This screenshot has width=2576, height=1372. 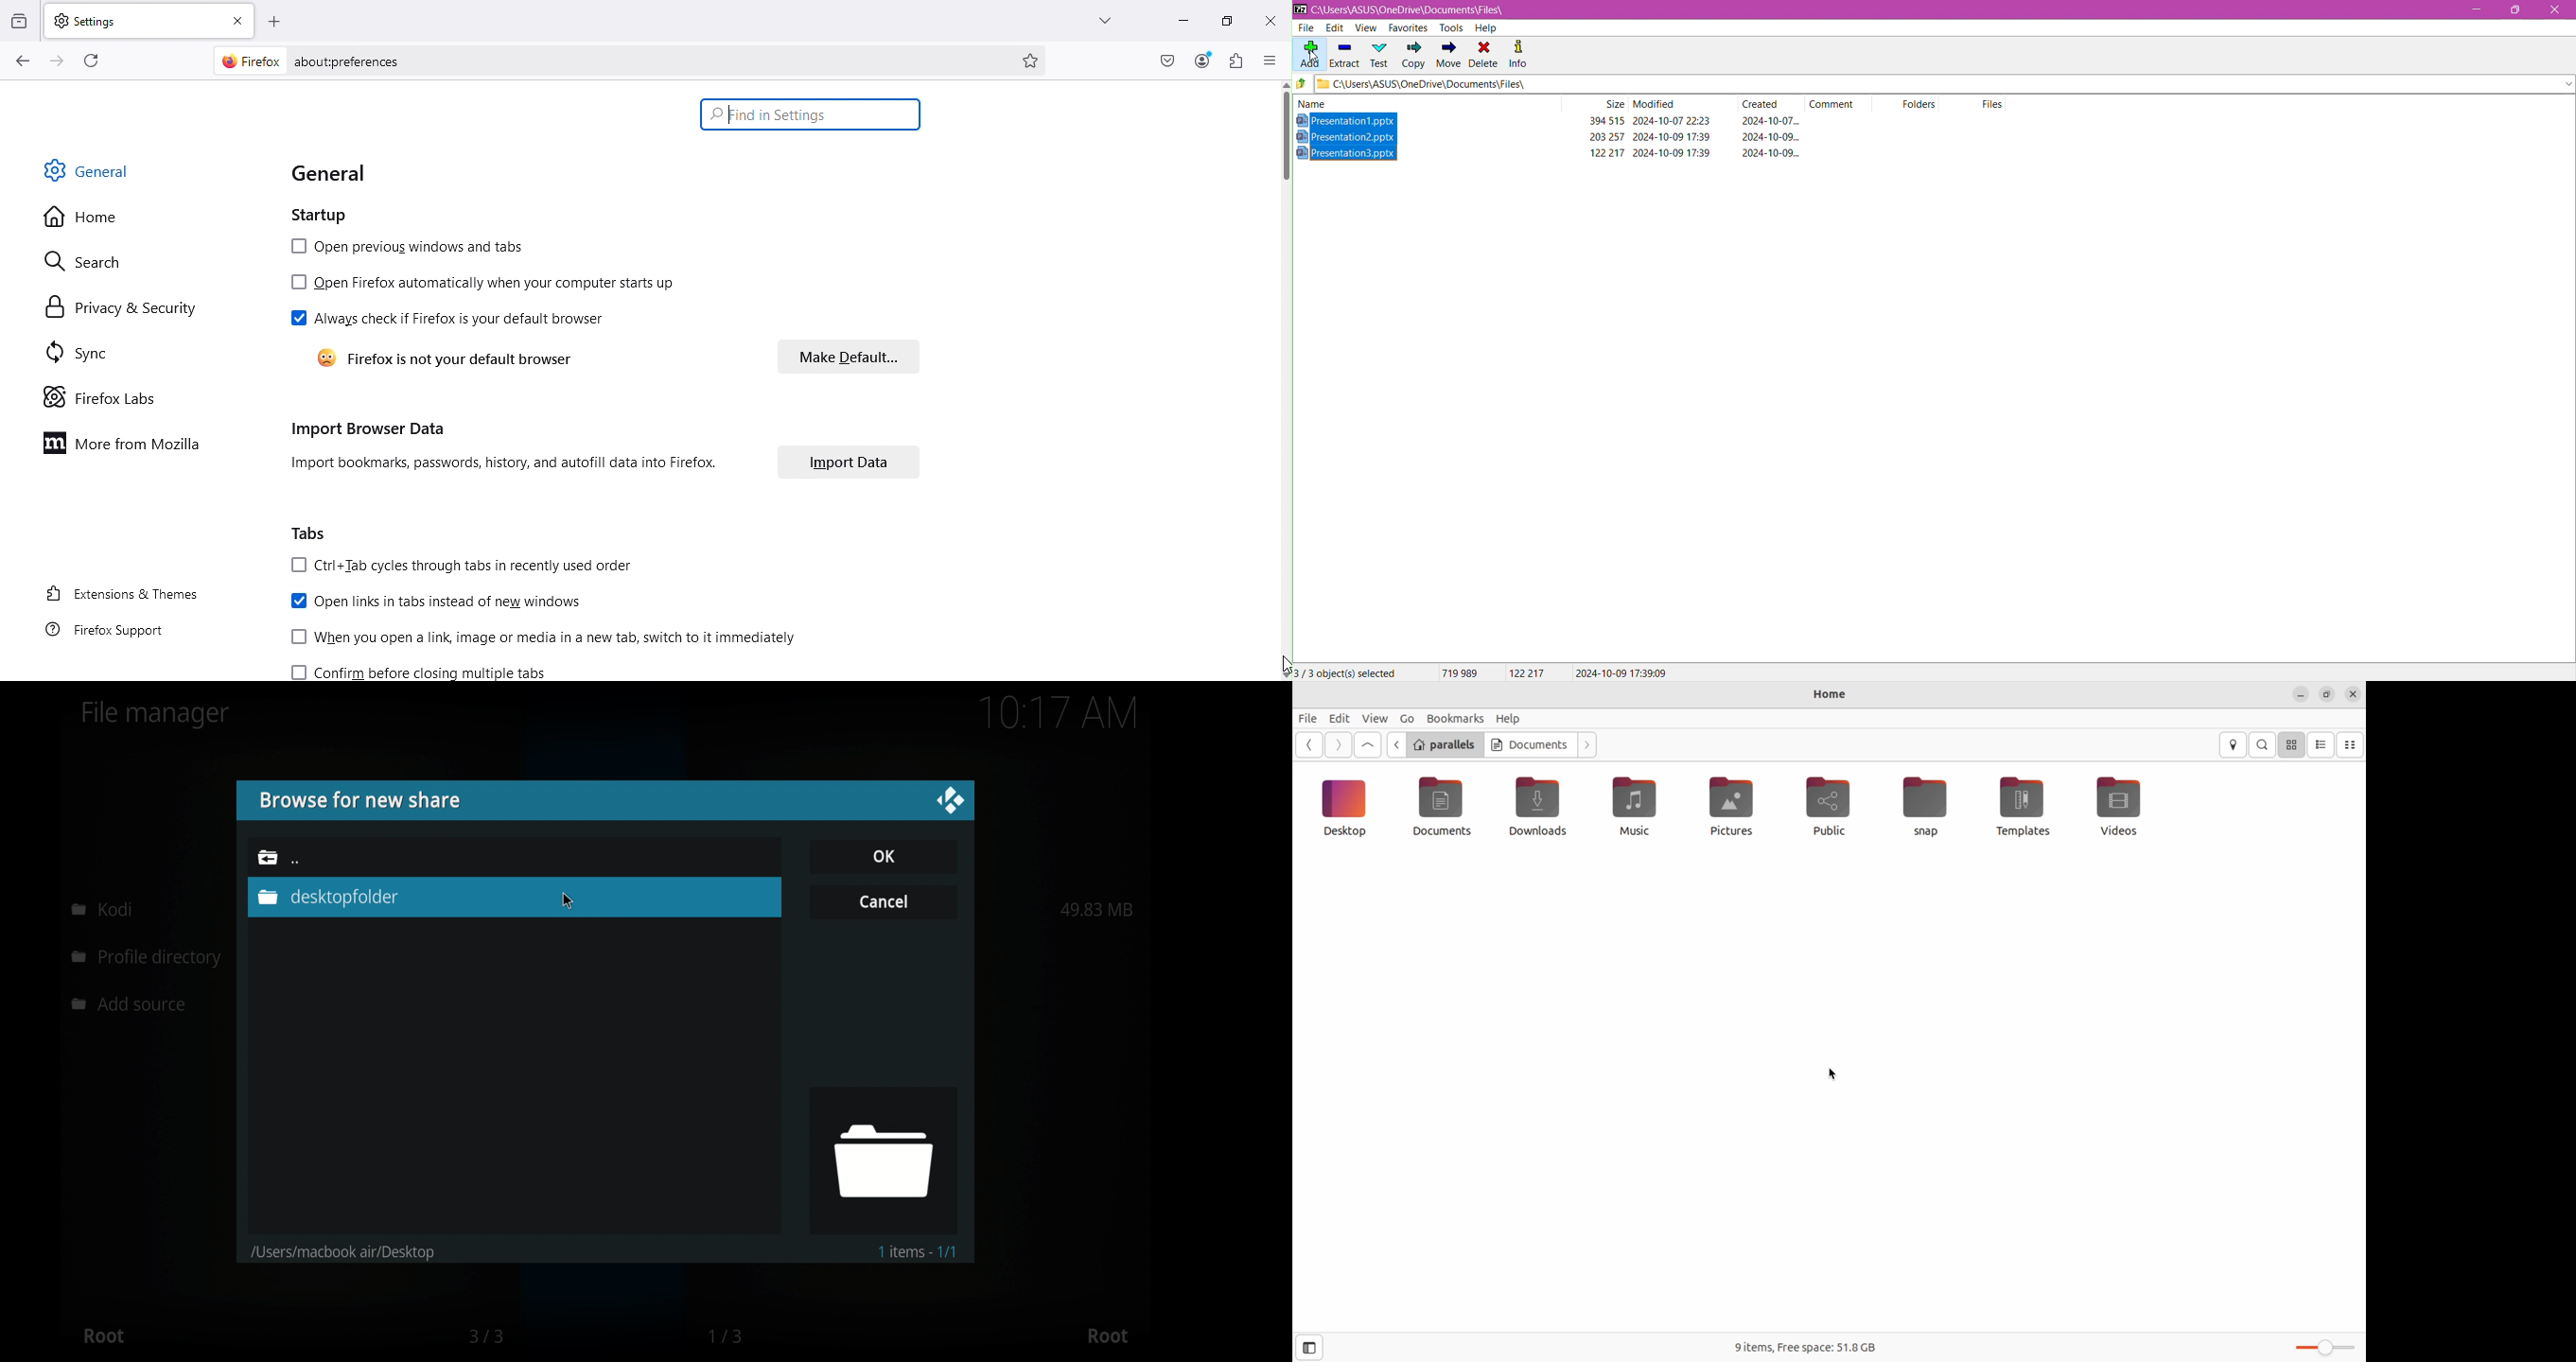 What do you see at coordinates (1419, 10) in the screenshot?
I see `C:\Users\ASUS\OneDrive\Documents\Files\` at bounding box center [1419, 10].